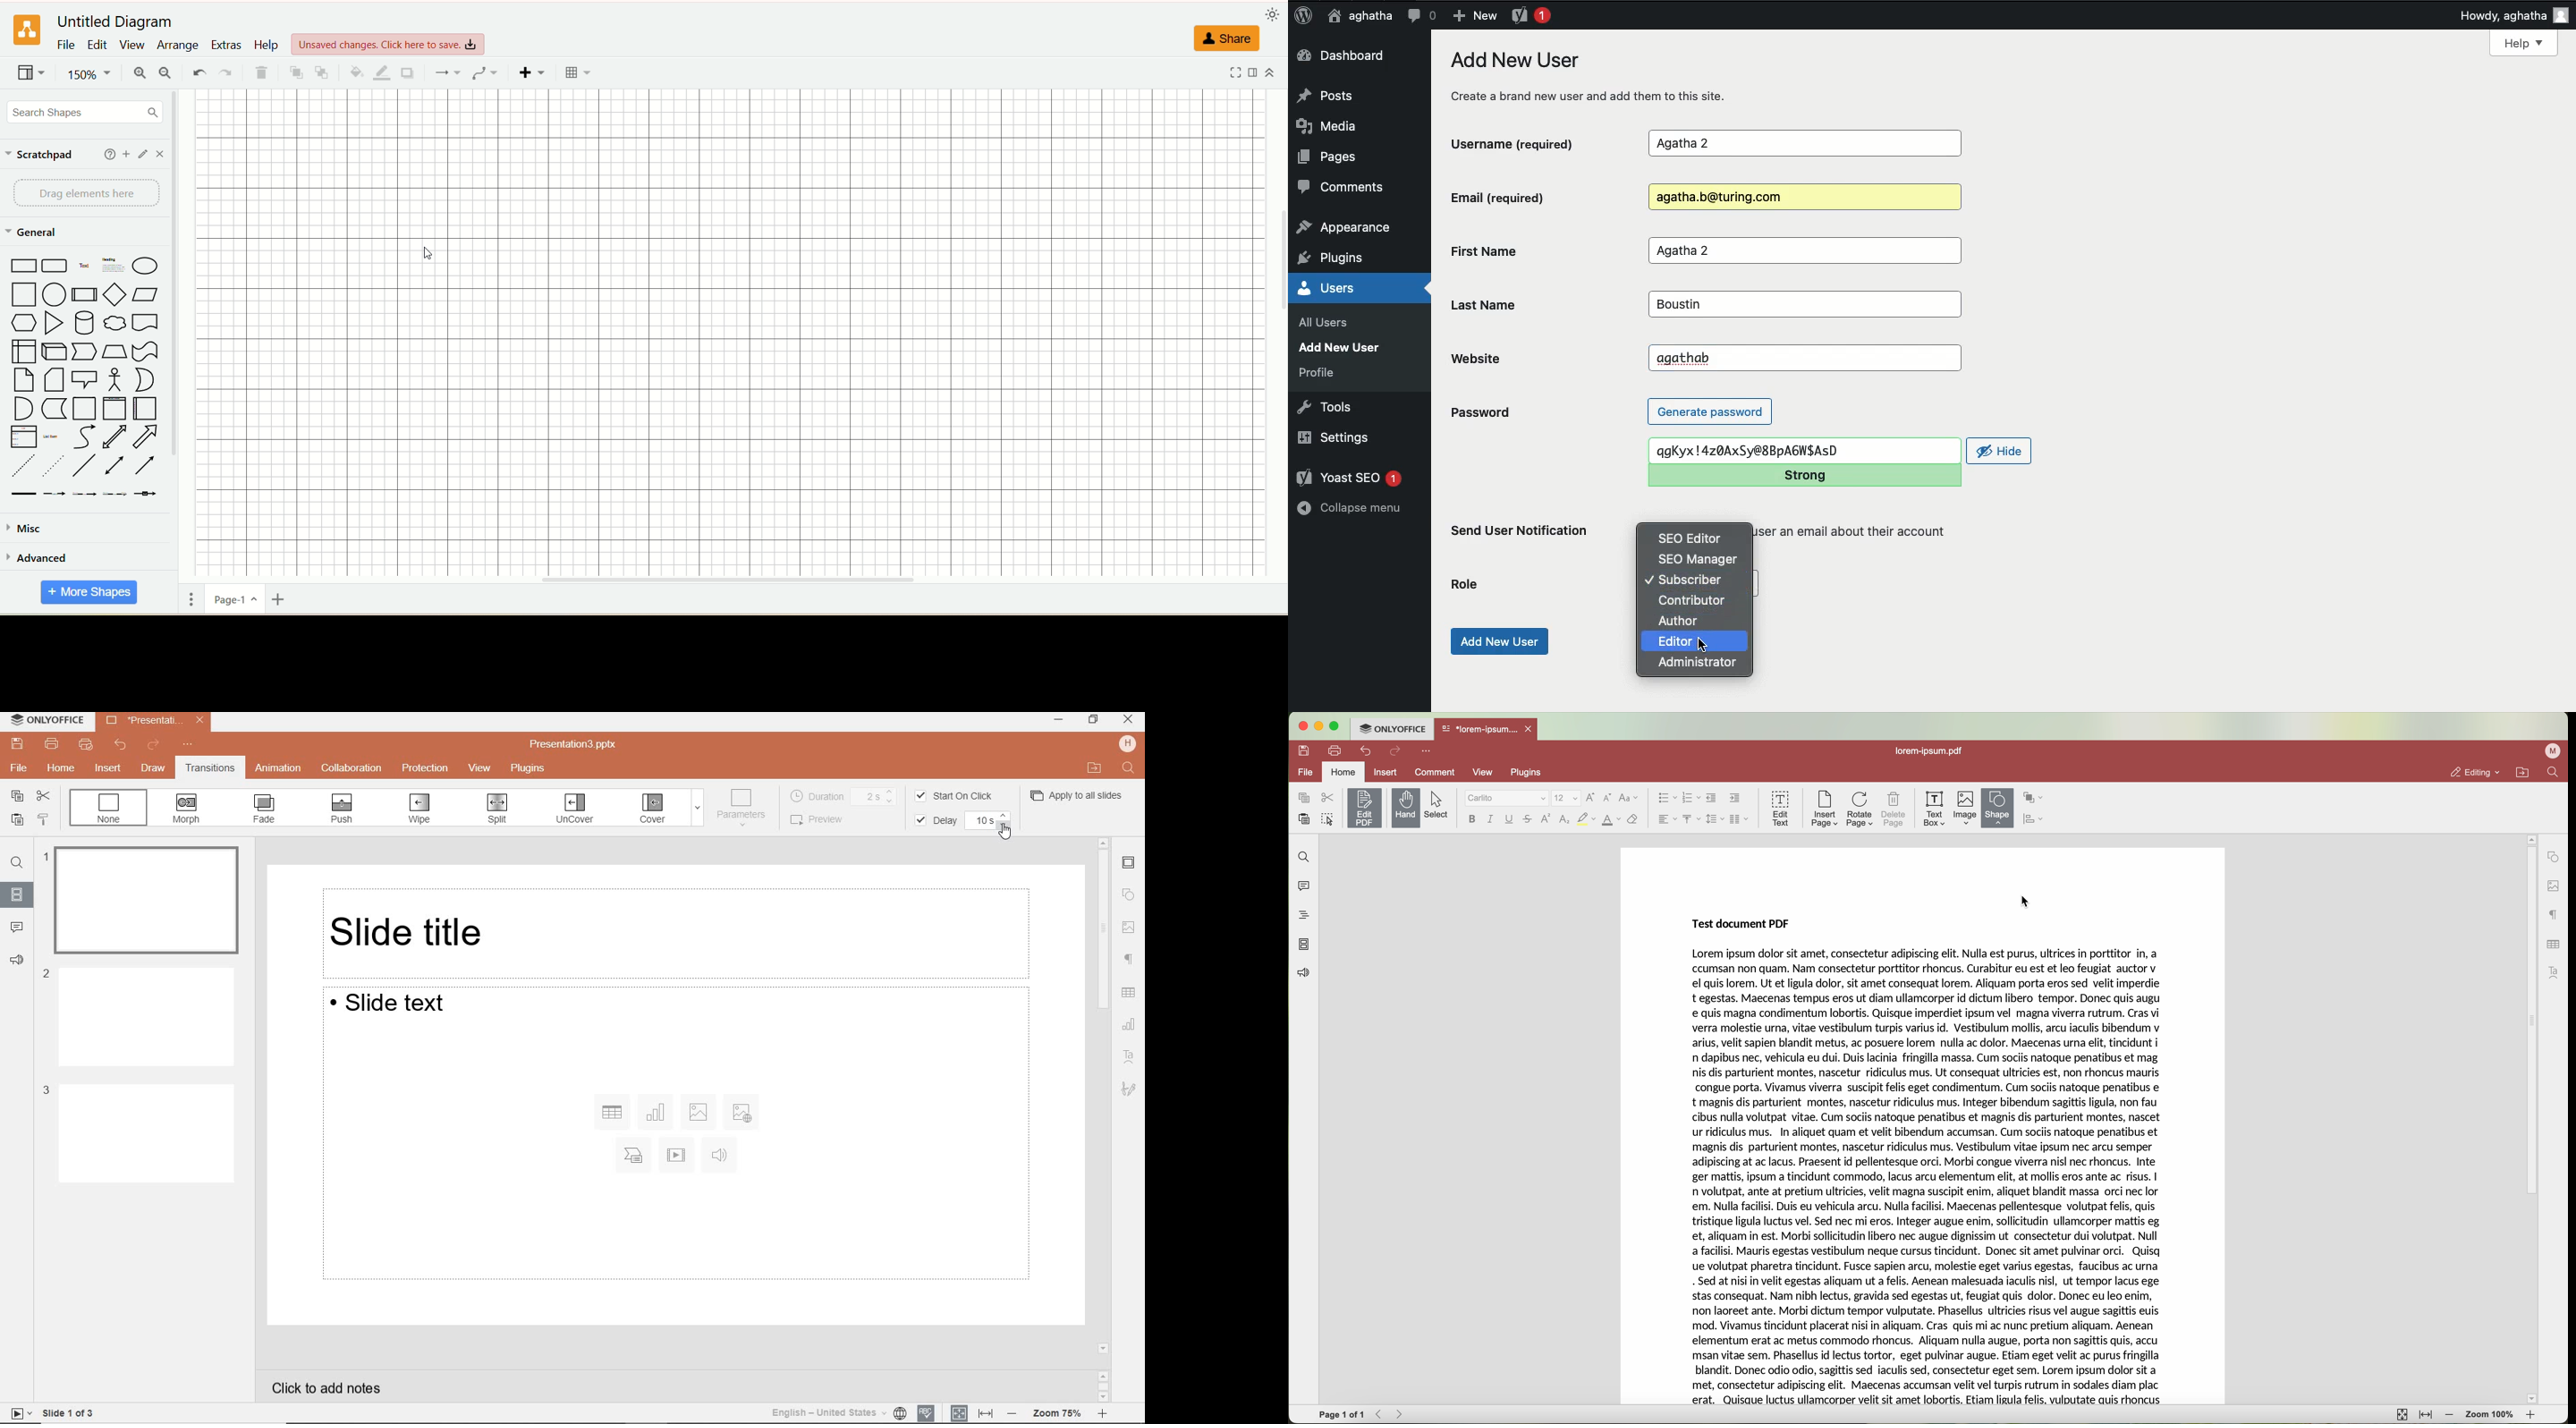 The height and width of the screenshot is (1428, 2576). I want to click on transitions, so click(209, 769).